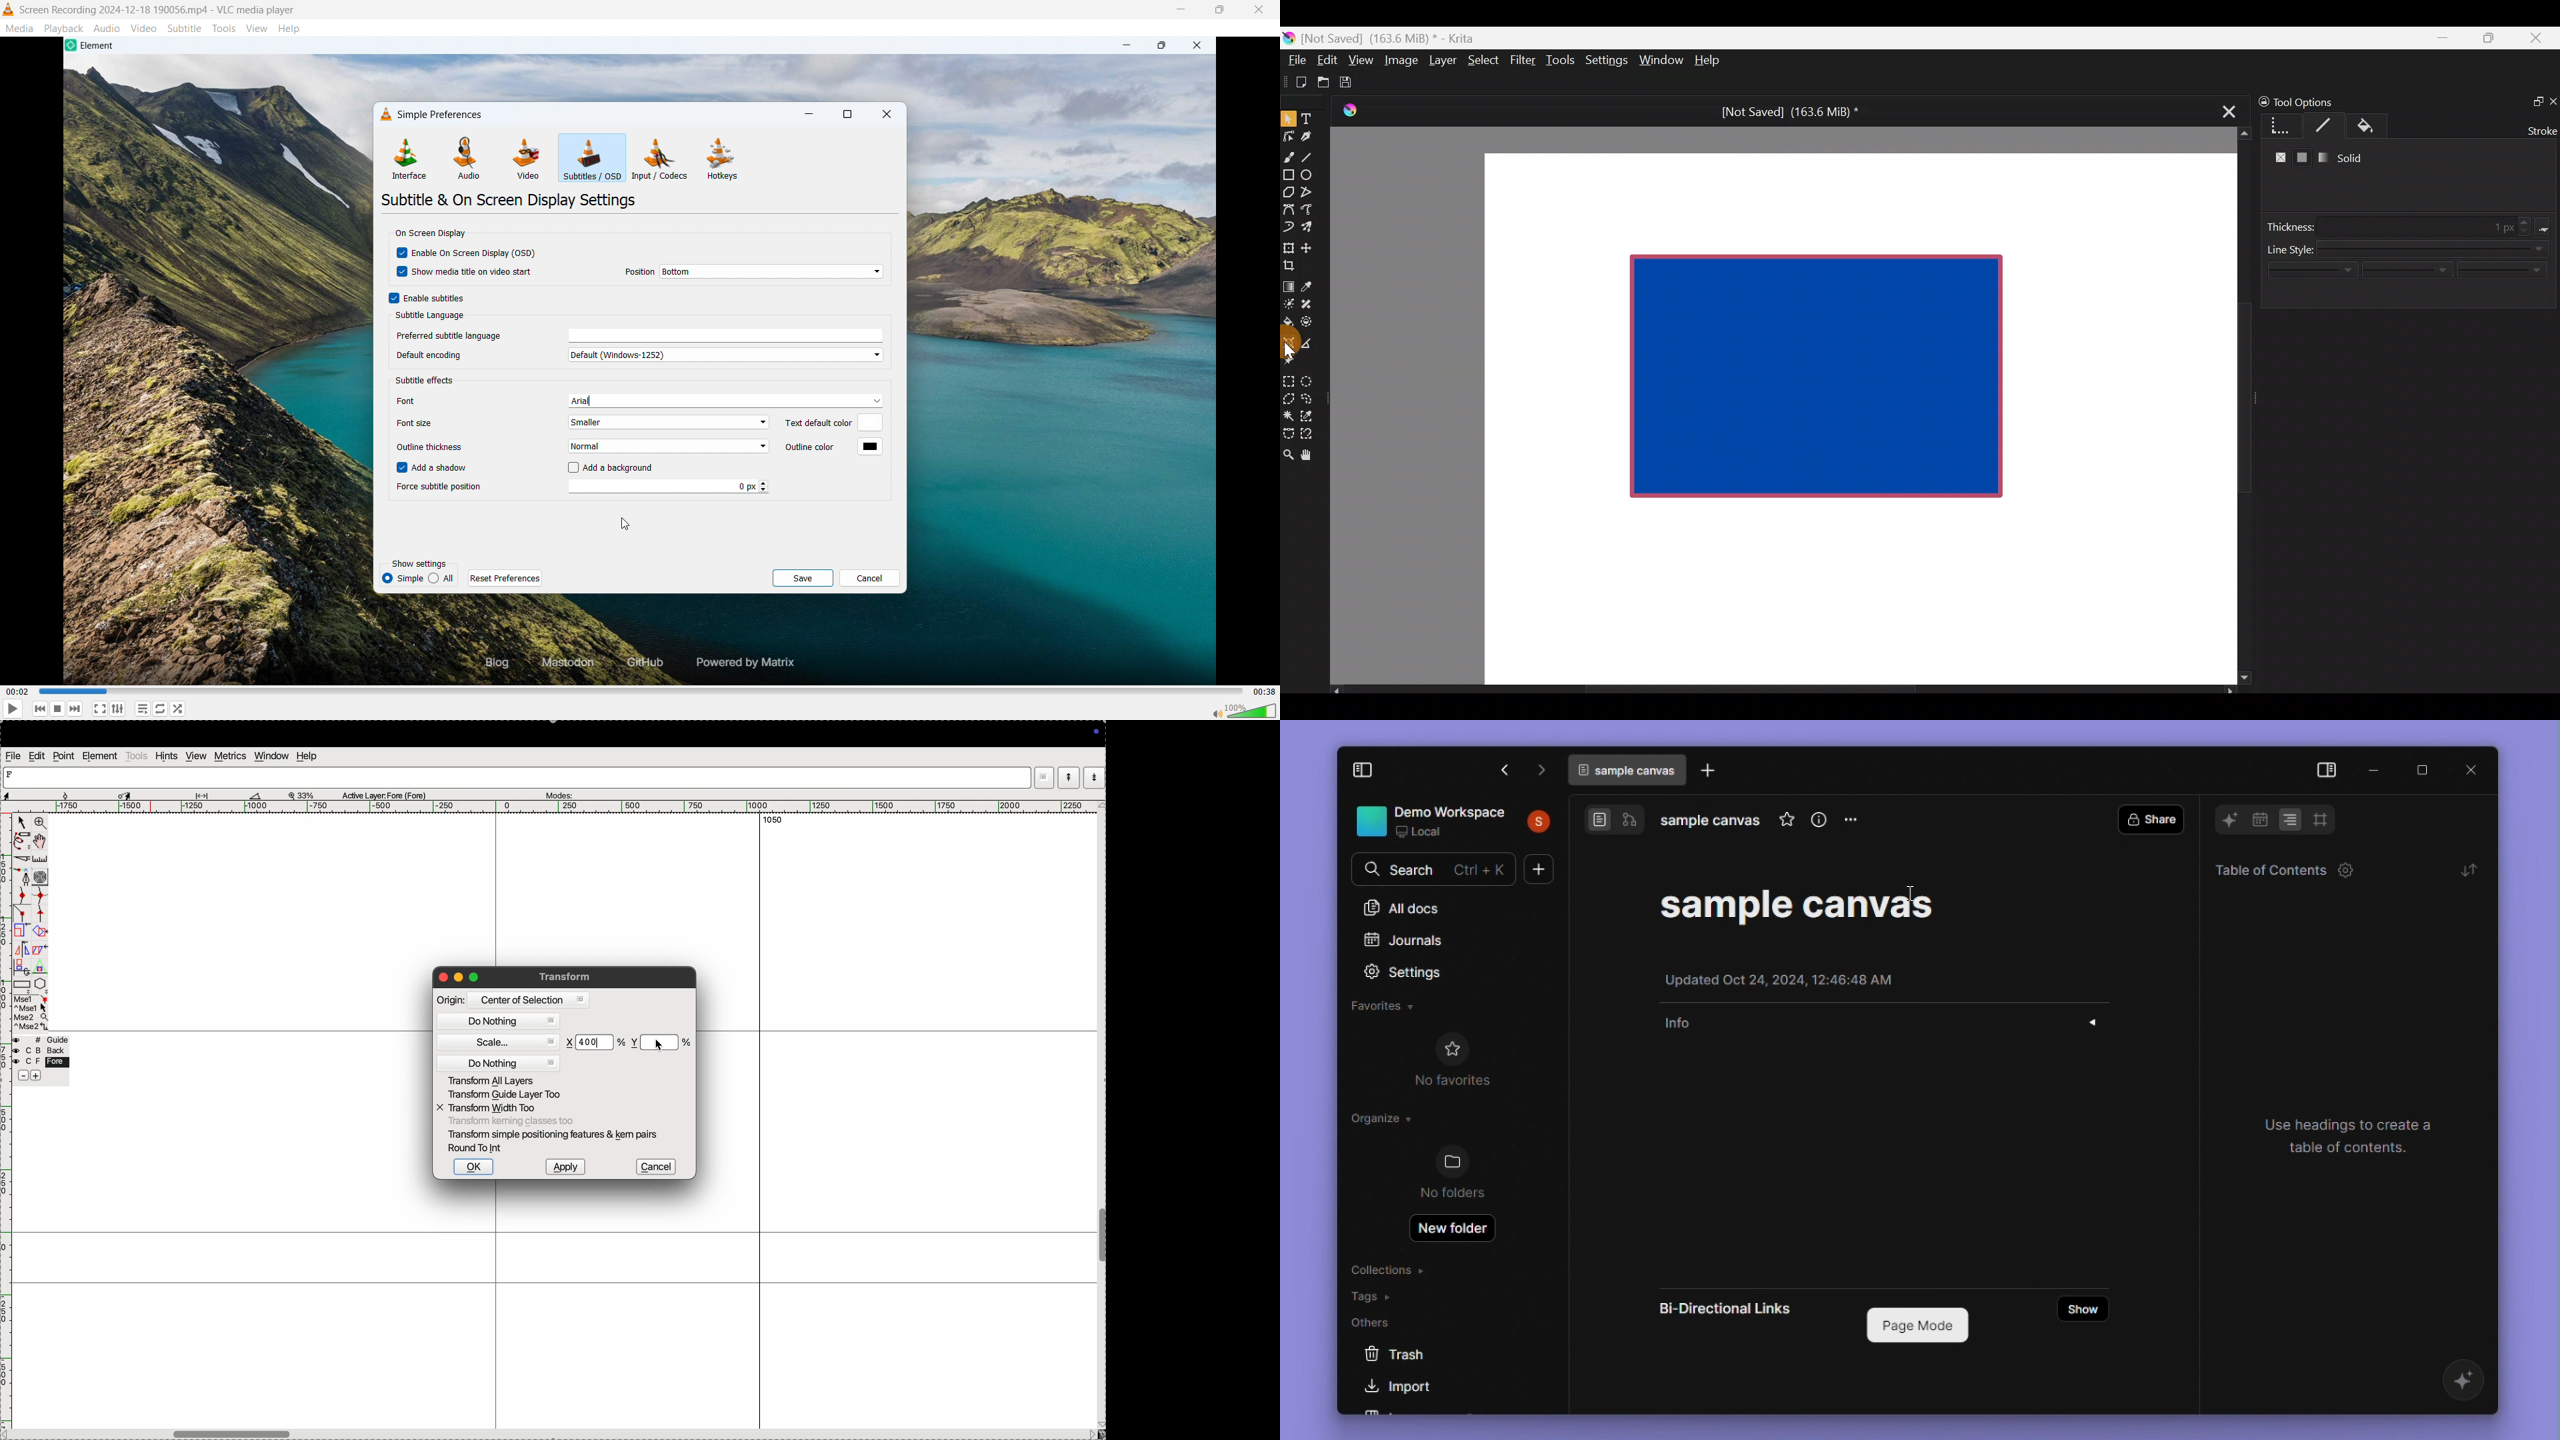 The width and height of the screenshot is (2576, 1456). What do you see at coordinates (1401, 60) in the screenshot?
I see `Image` at bounding box center [1401, 60].